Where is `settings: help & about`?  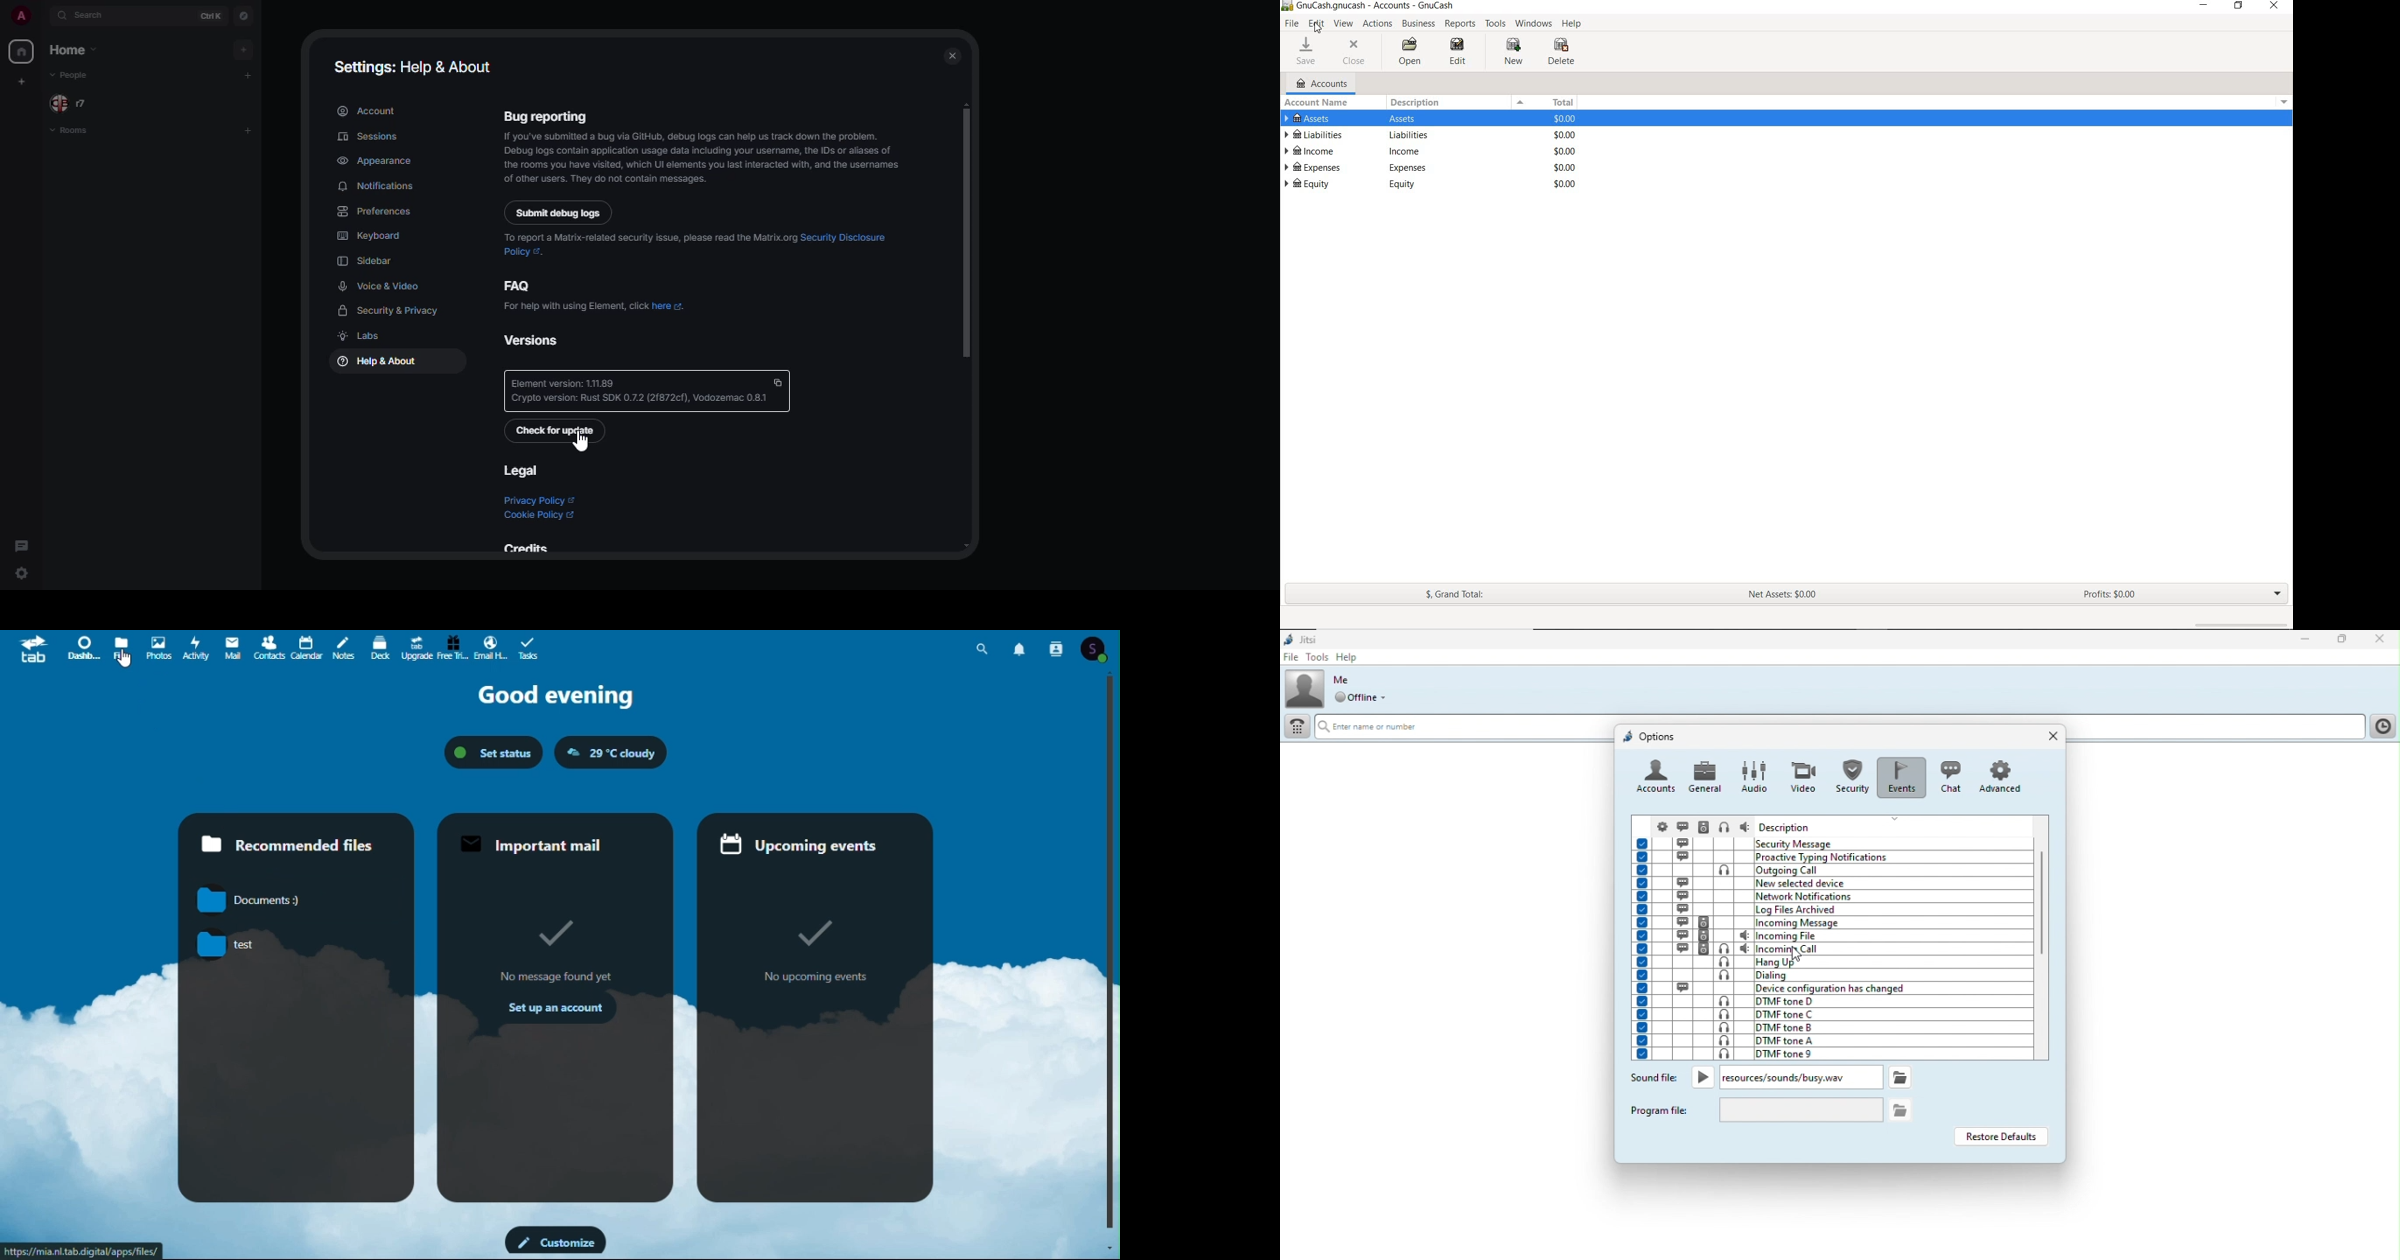
settings: help & about is located at coordinates (416, 65).